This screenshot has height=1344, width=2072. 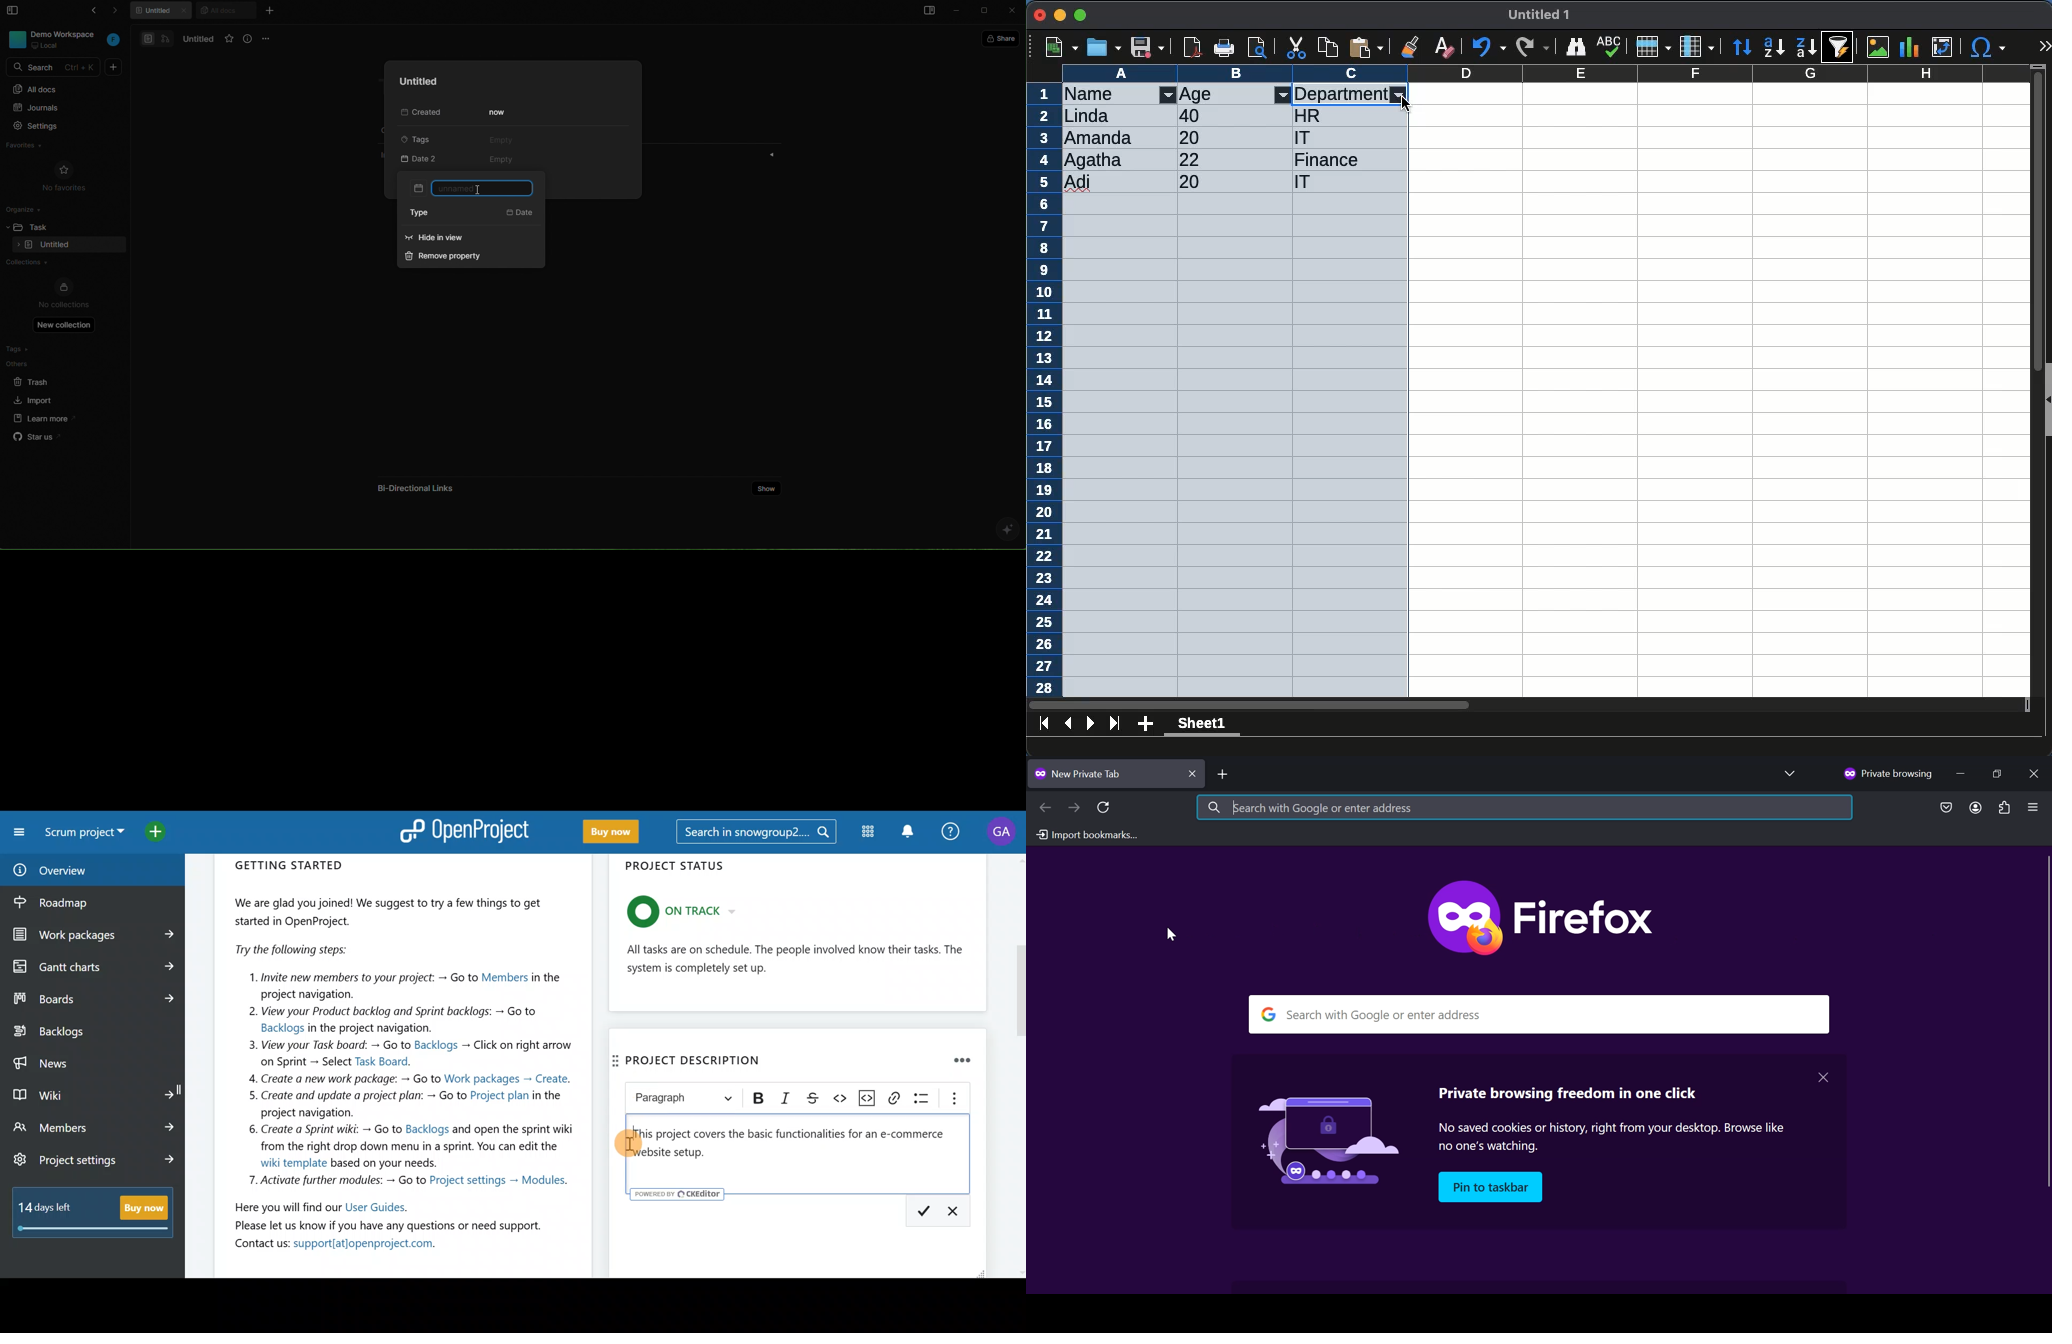 What do you see at coordinates (1007, 530) in the screenshot?
I see `ai` at bounding box center [1007, 530].